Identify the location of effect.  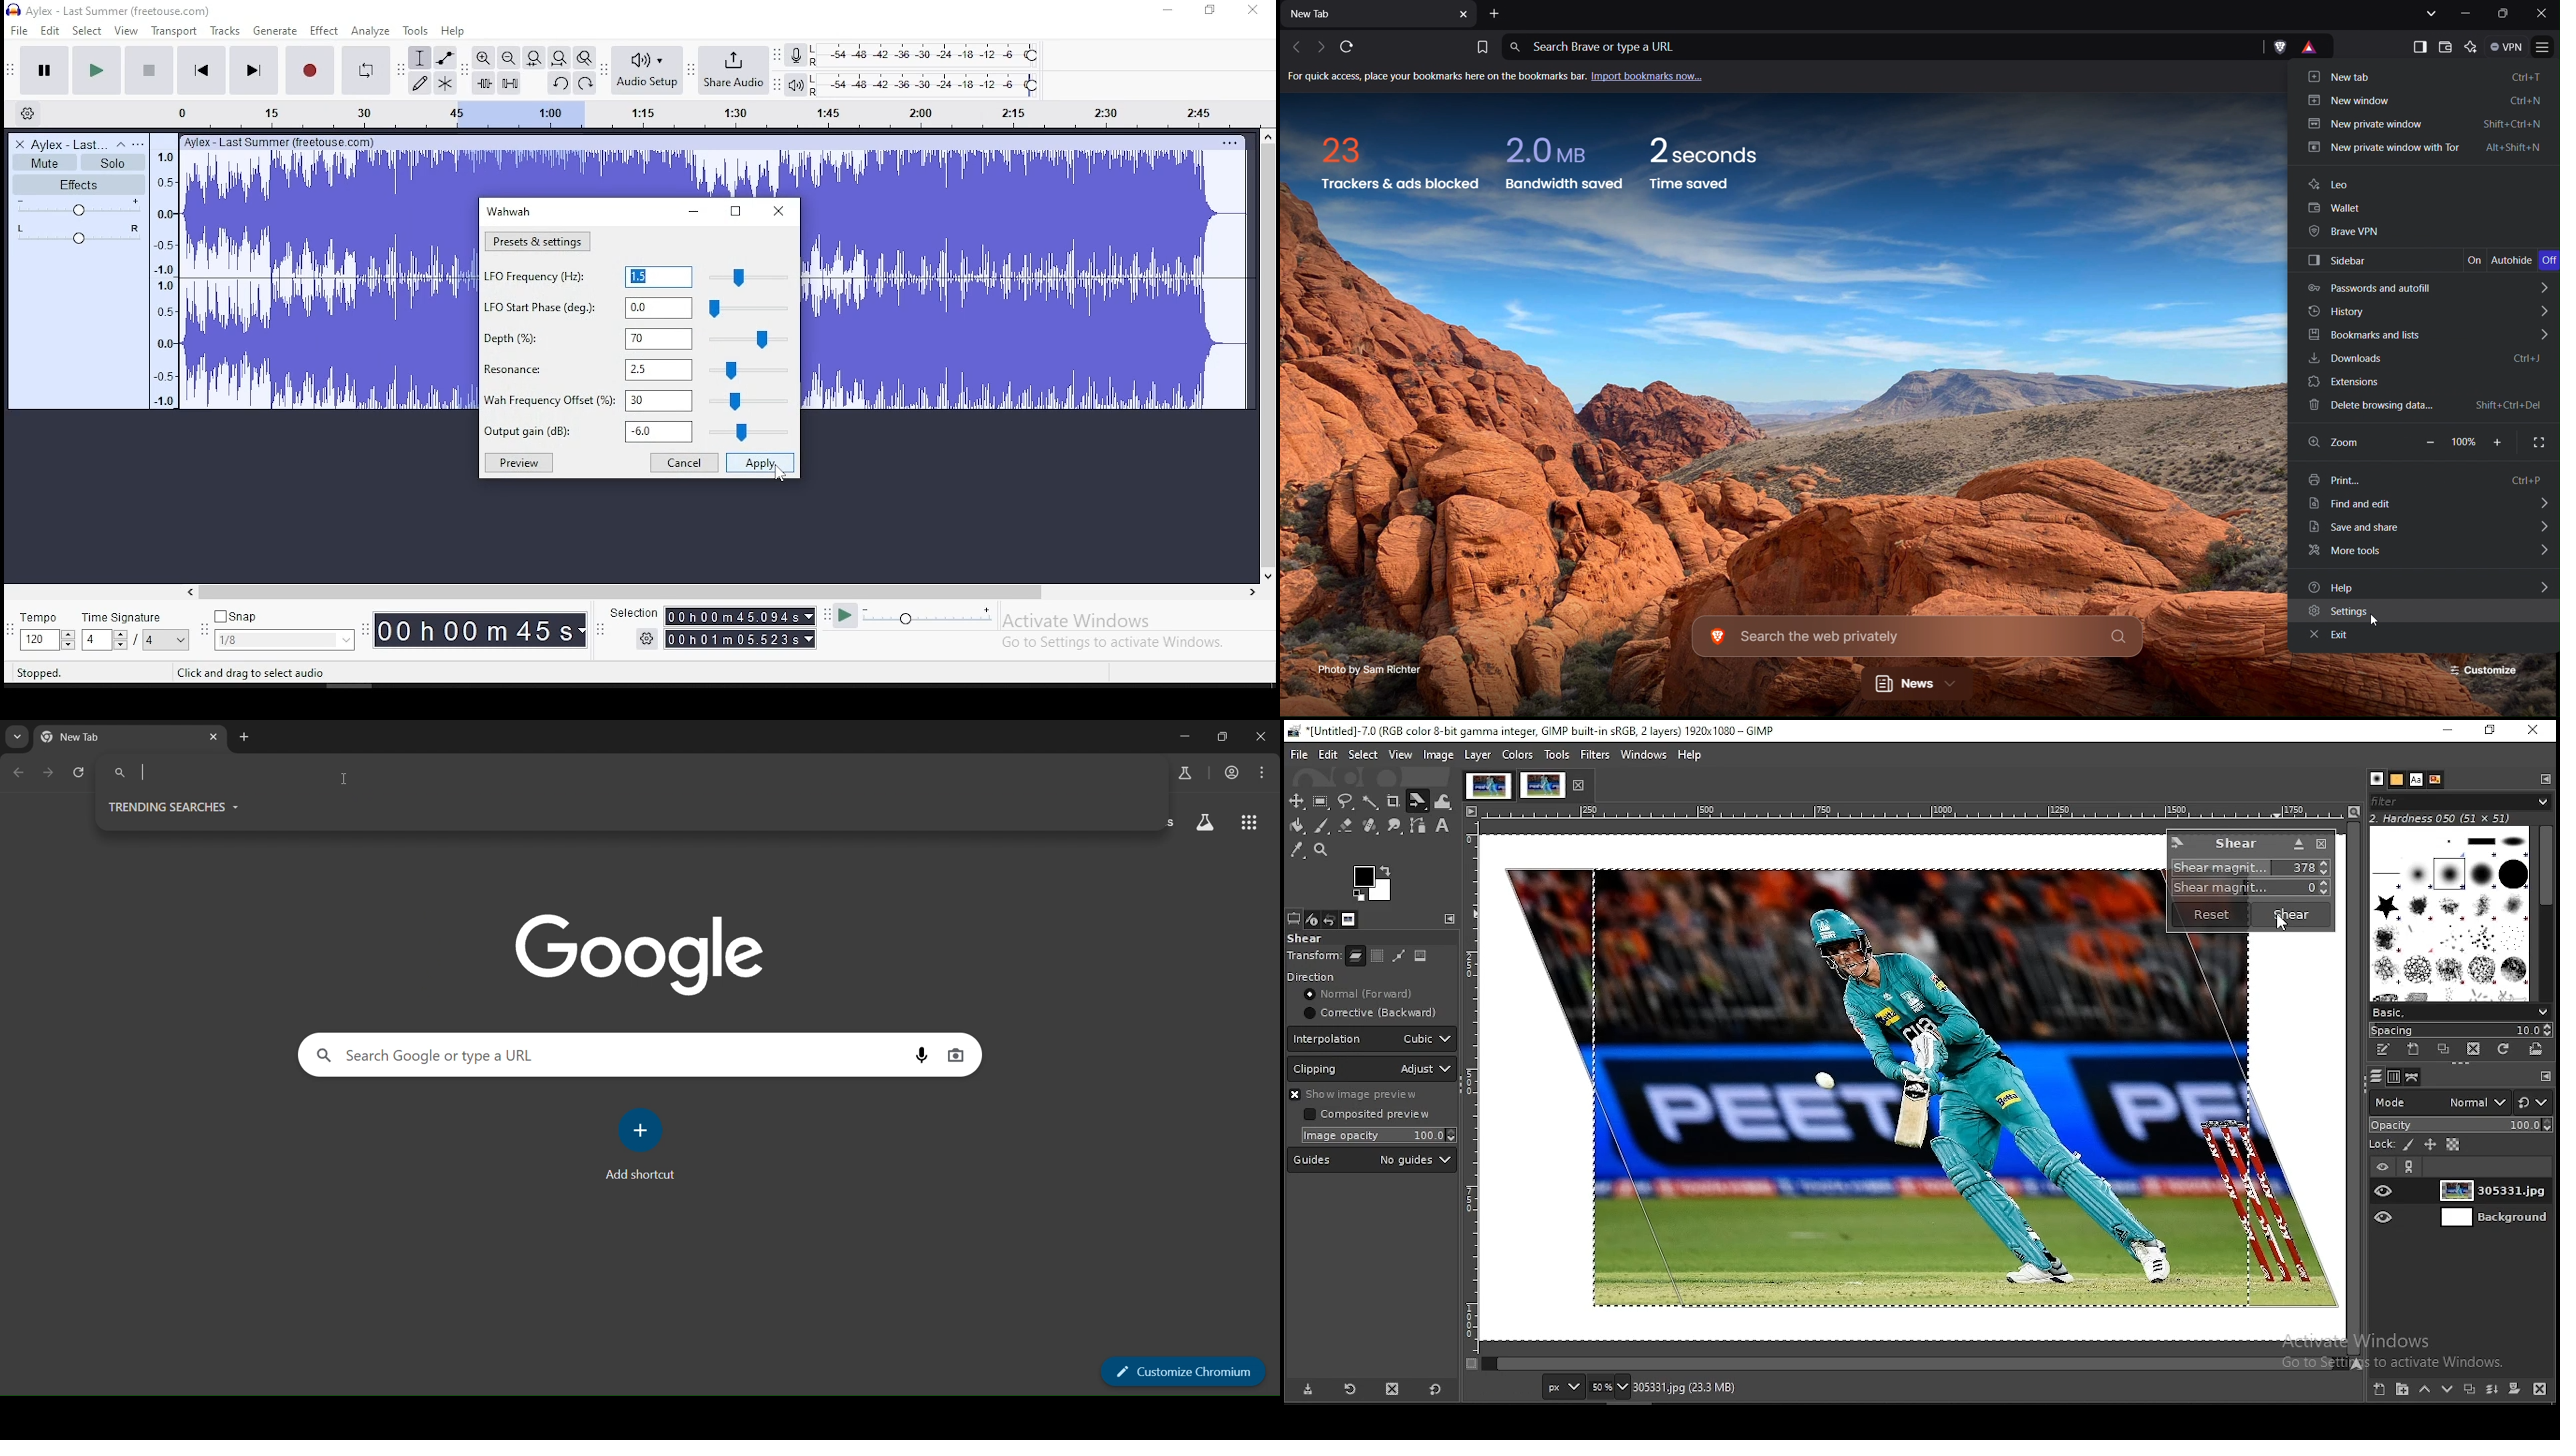
(325, 31).